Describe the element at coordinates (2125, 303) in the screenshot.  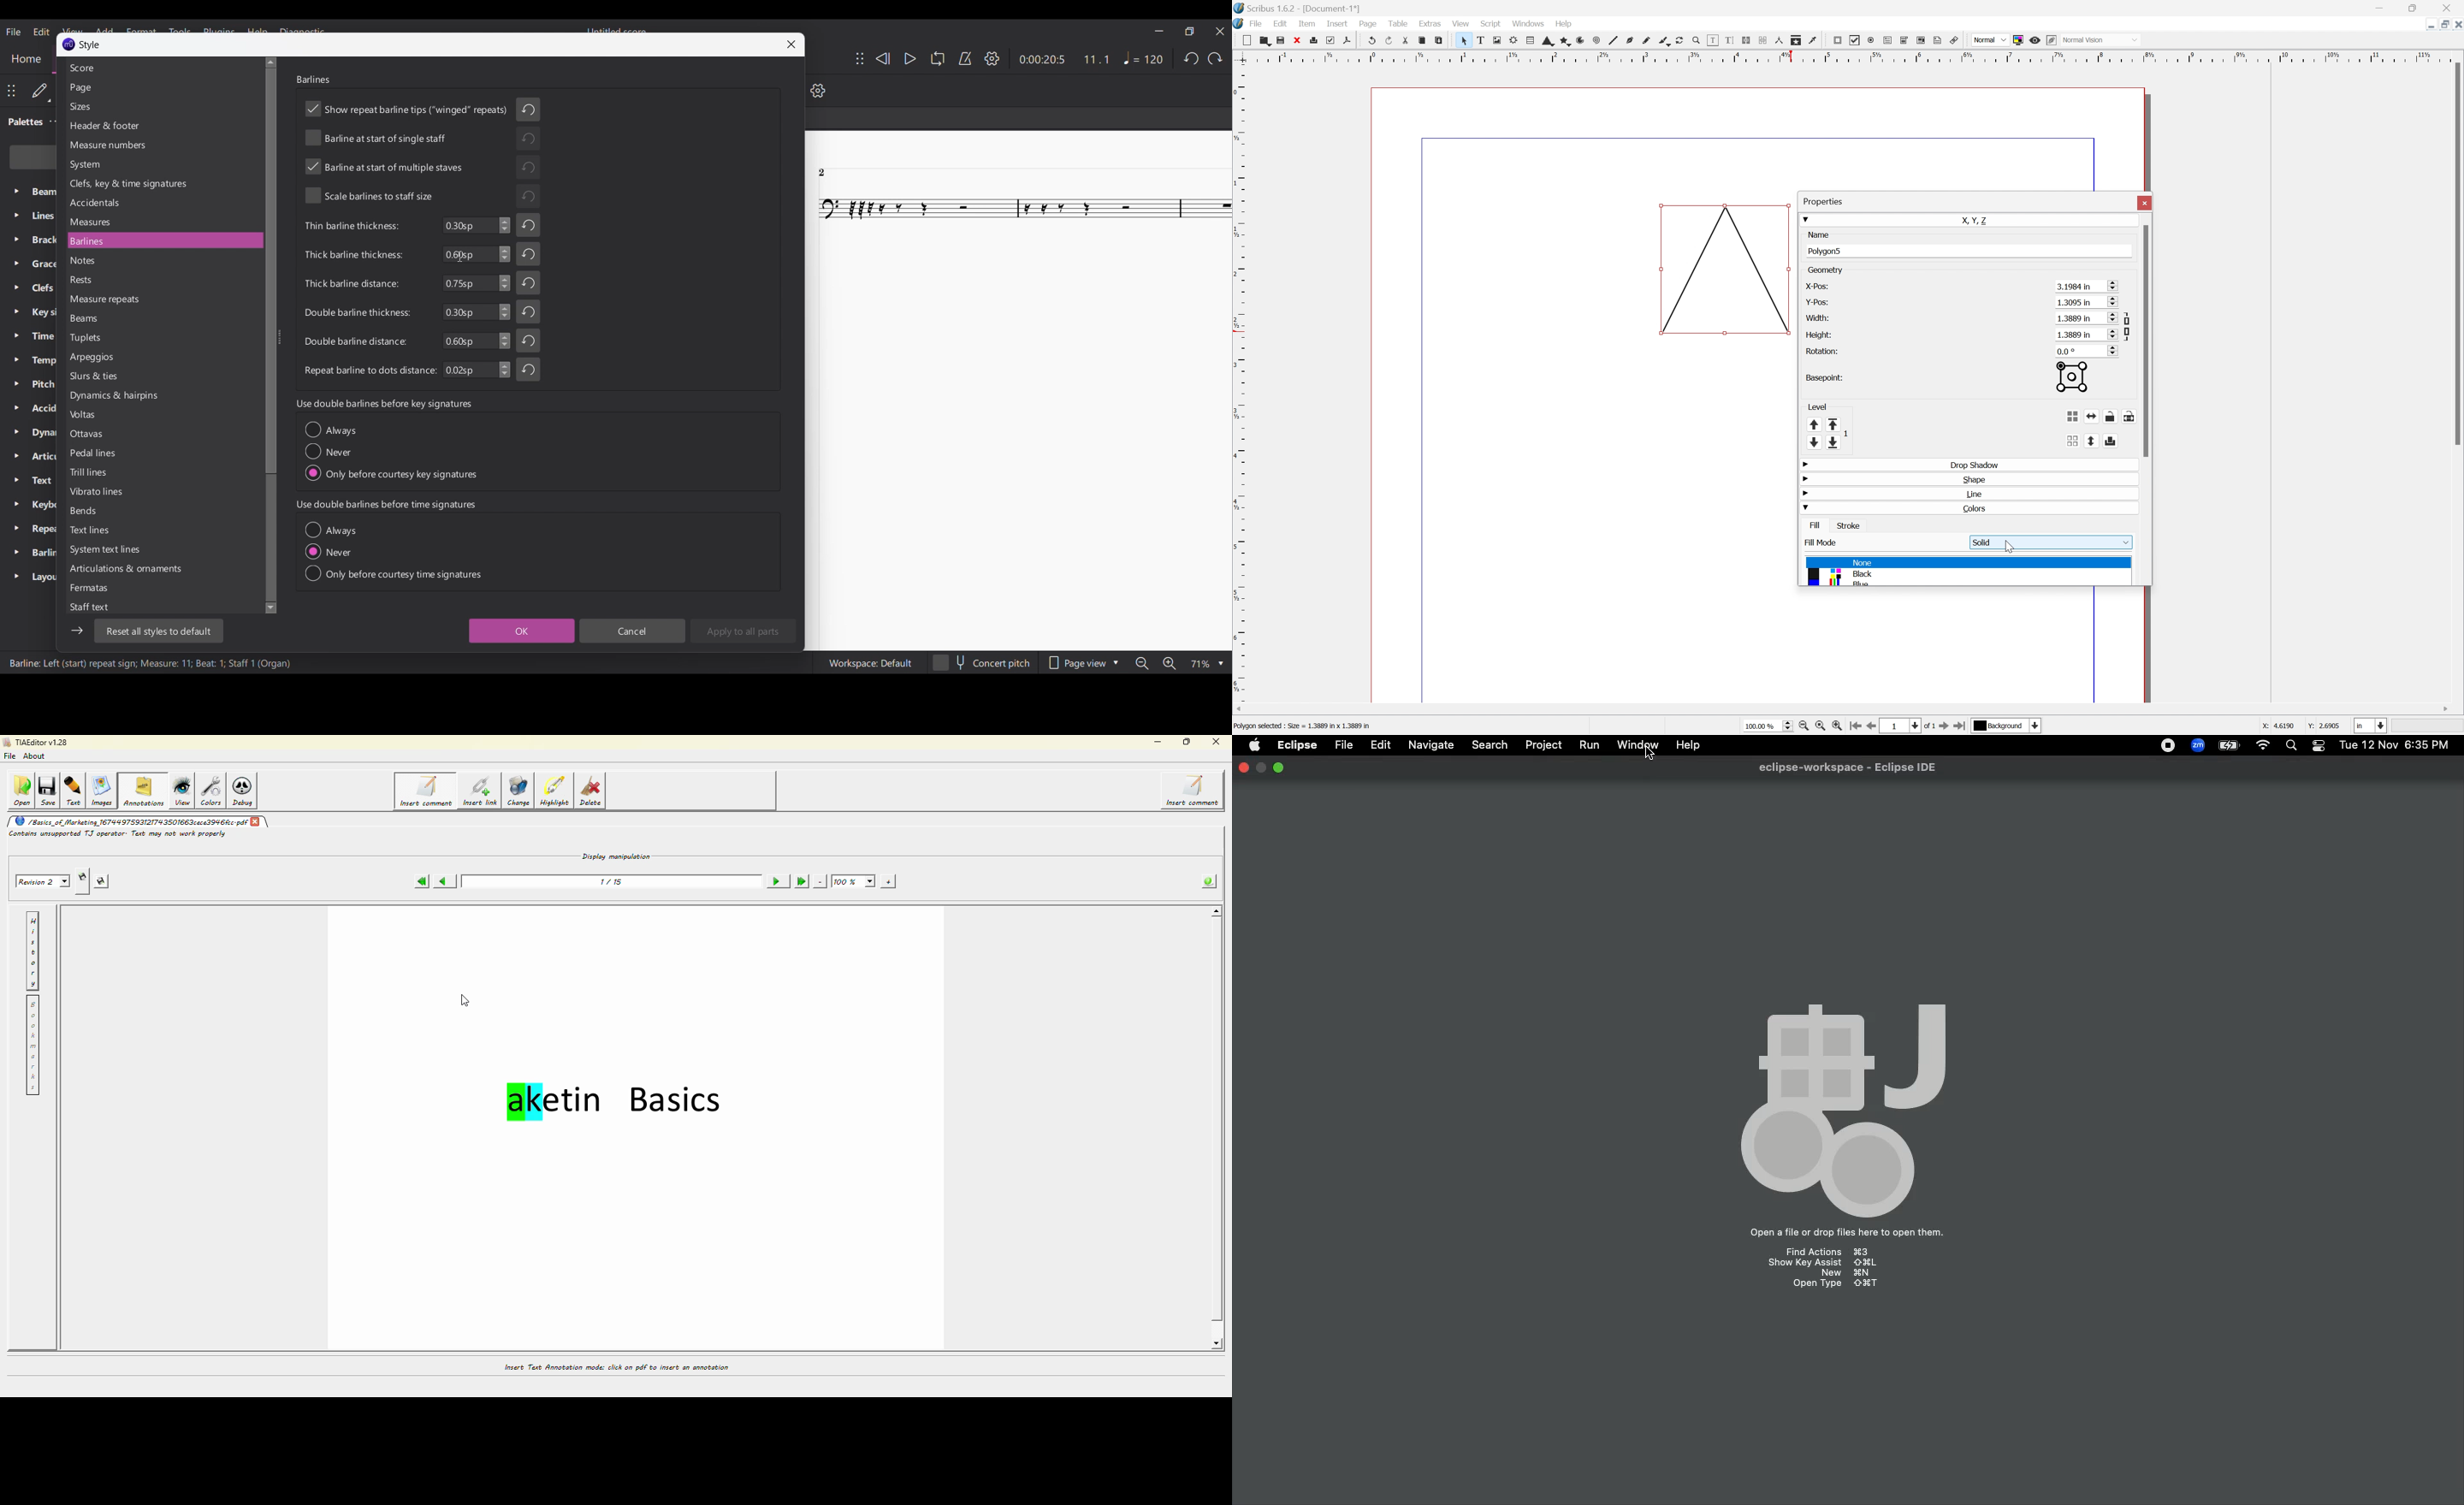
I see `Scroll` at that location.